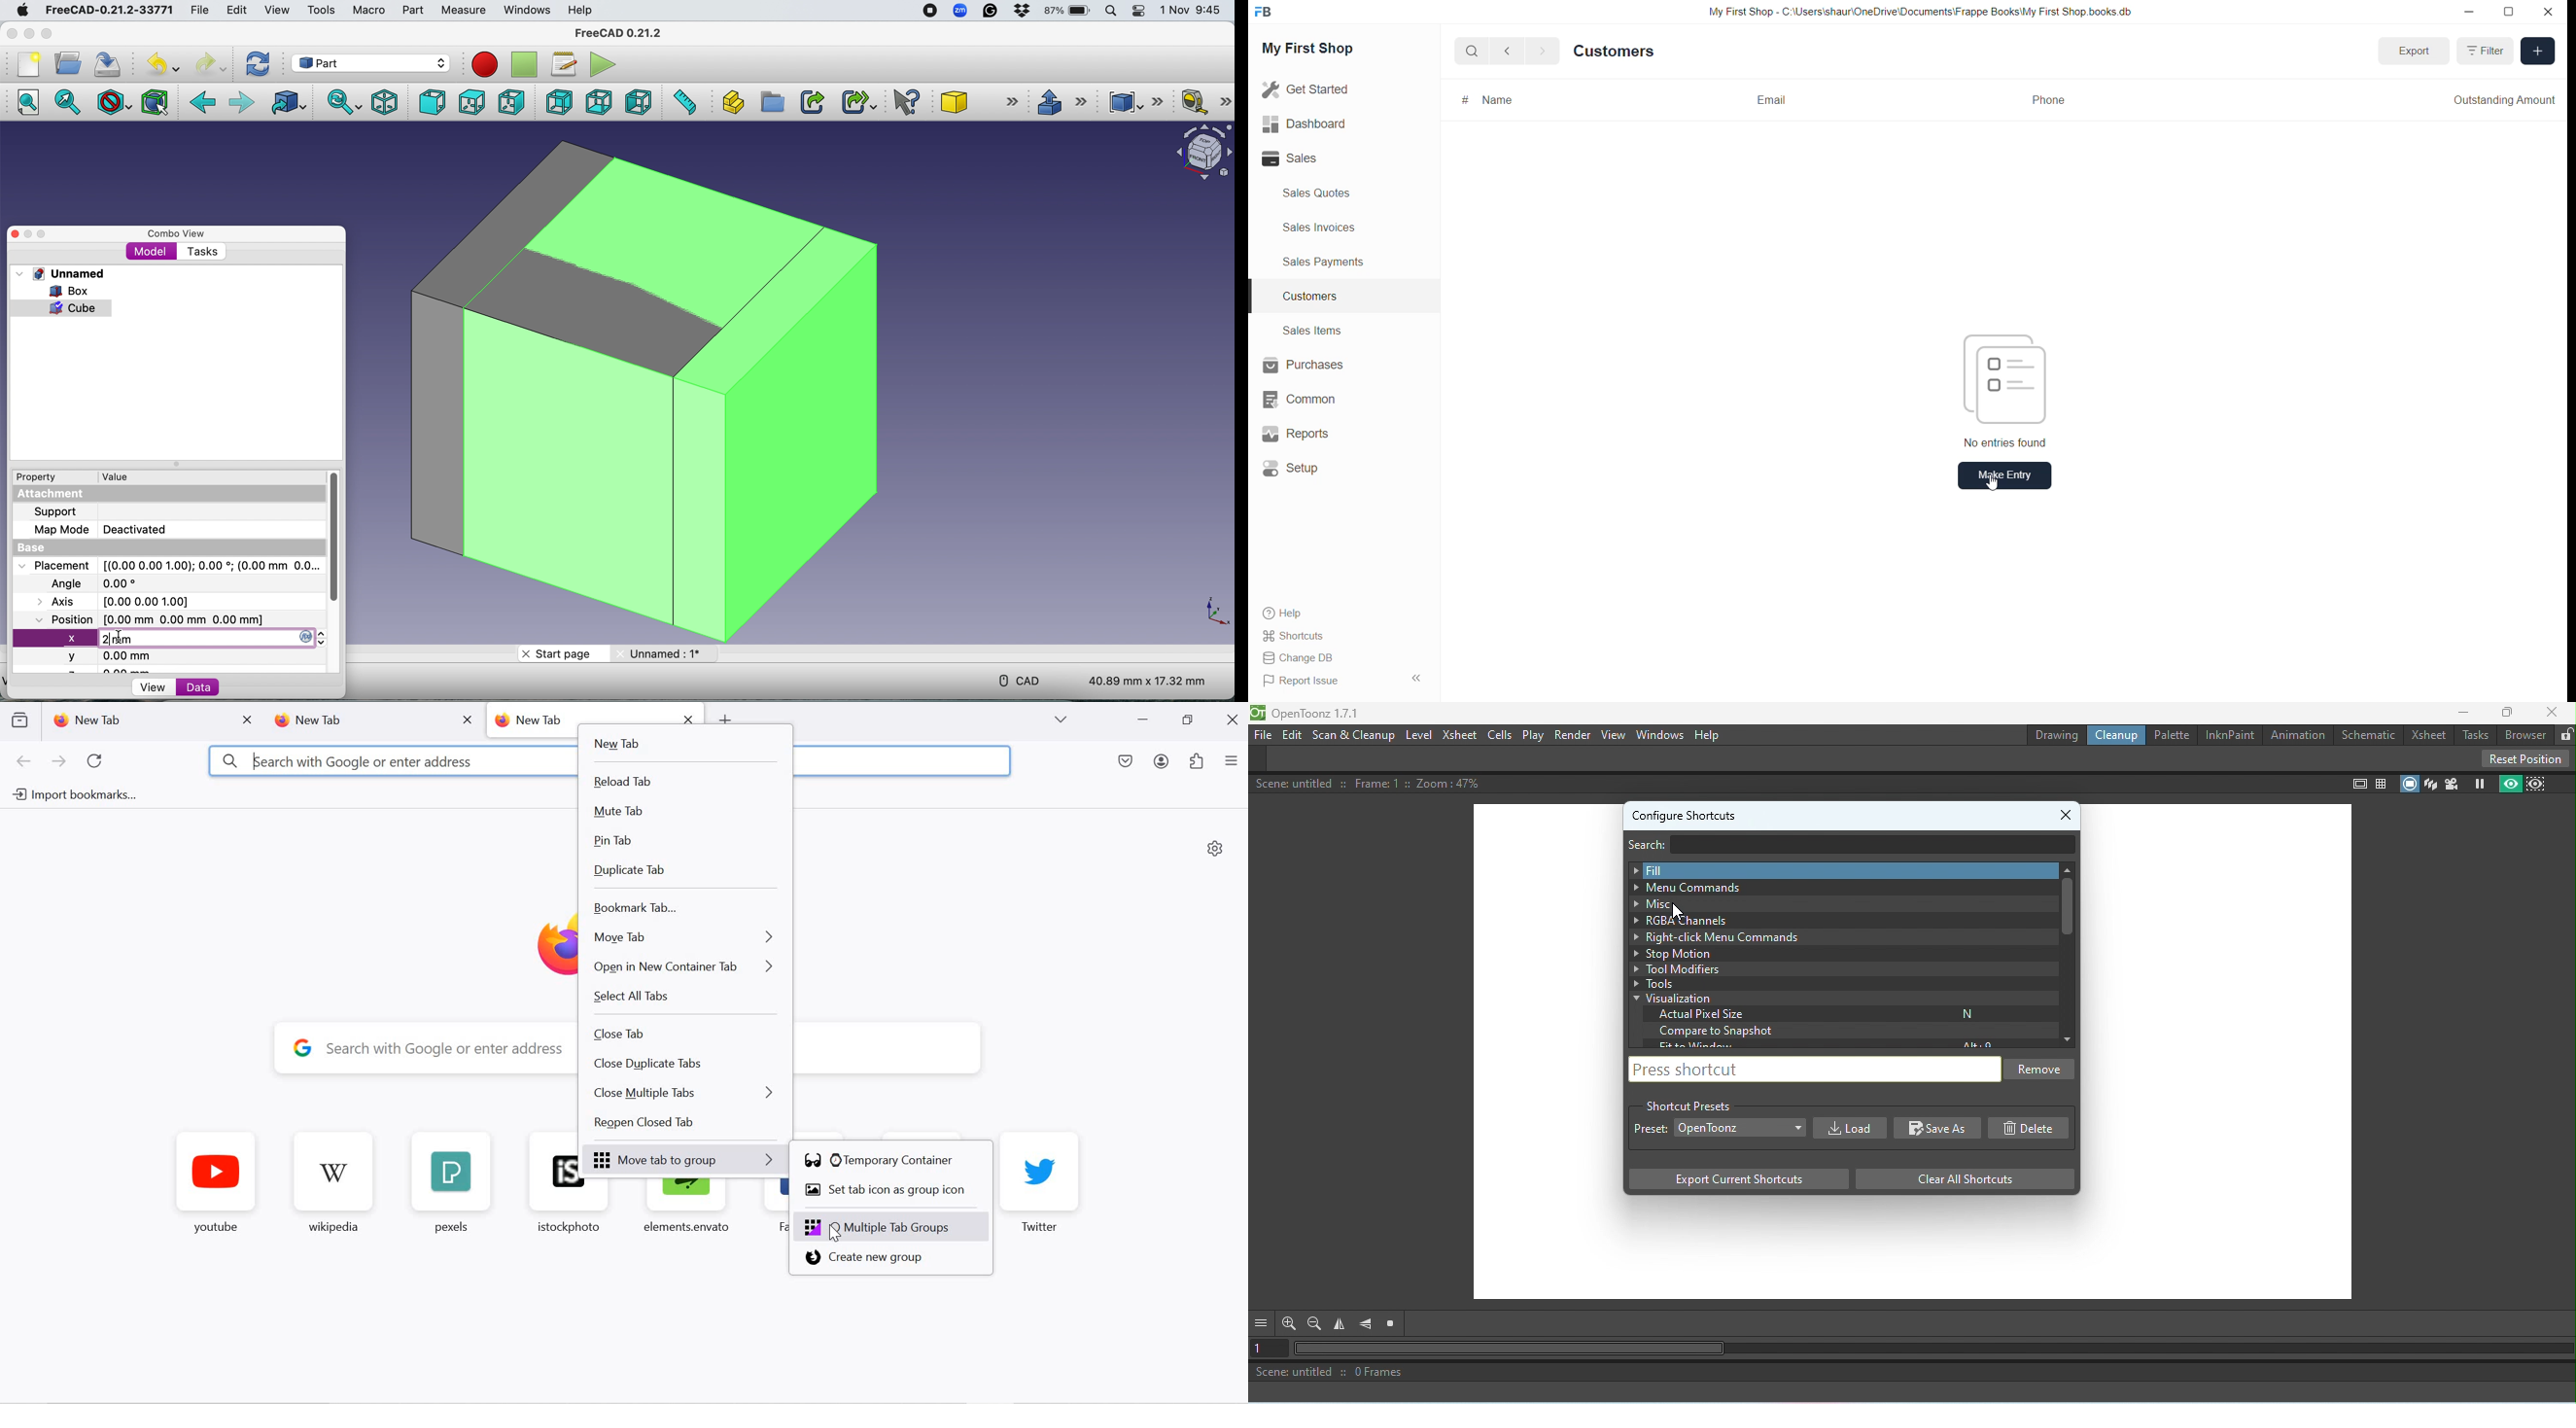  I want to click on select all tabs, so click(684, 997).